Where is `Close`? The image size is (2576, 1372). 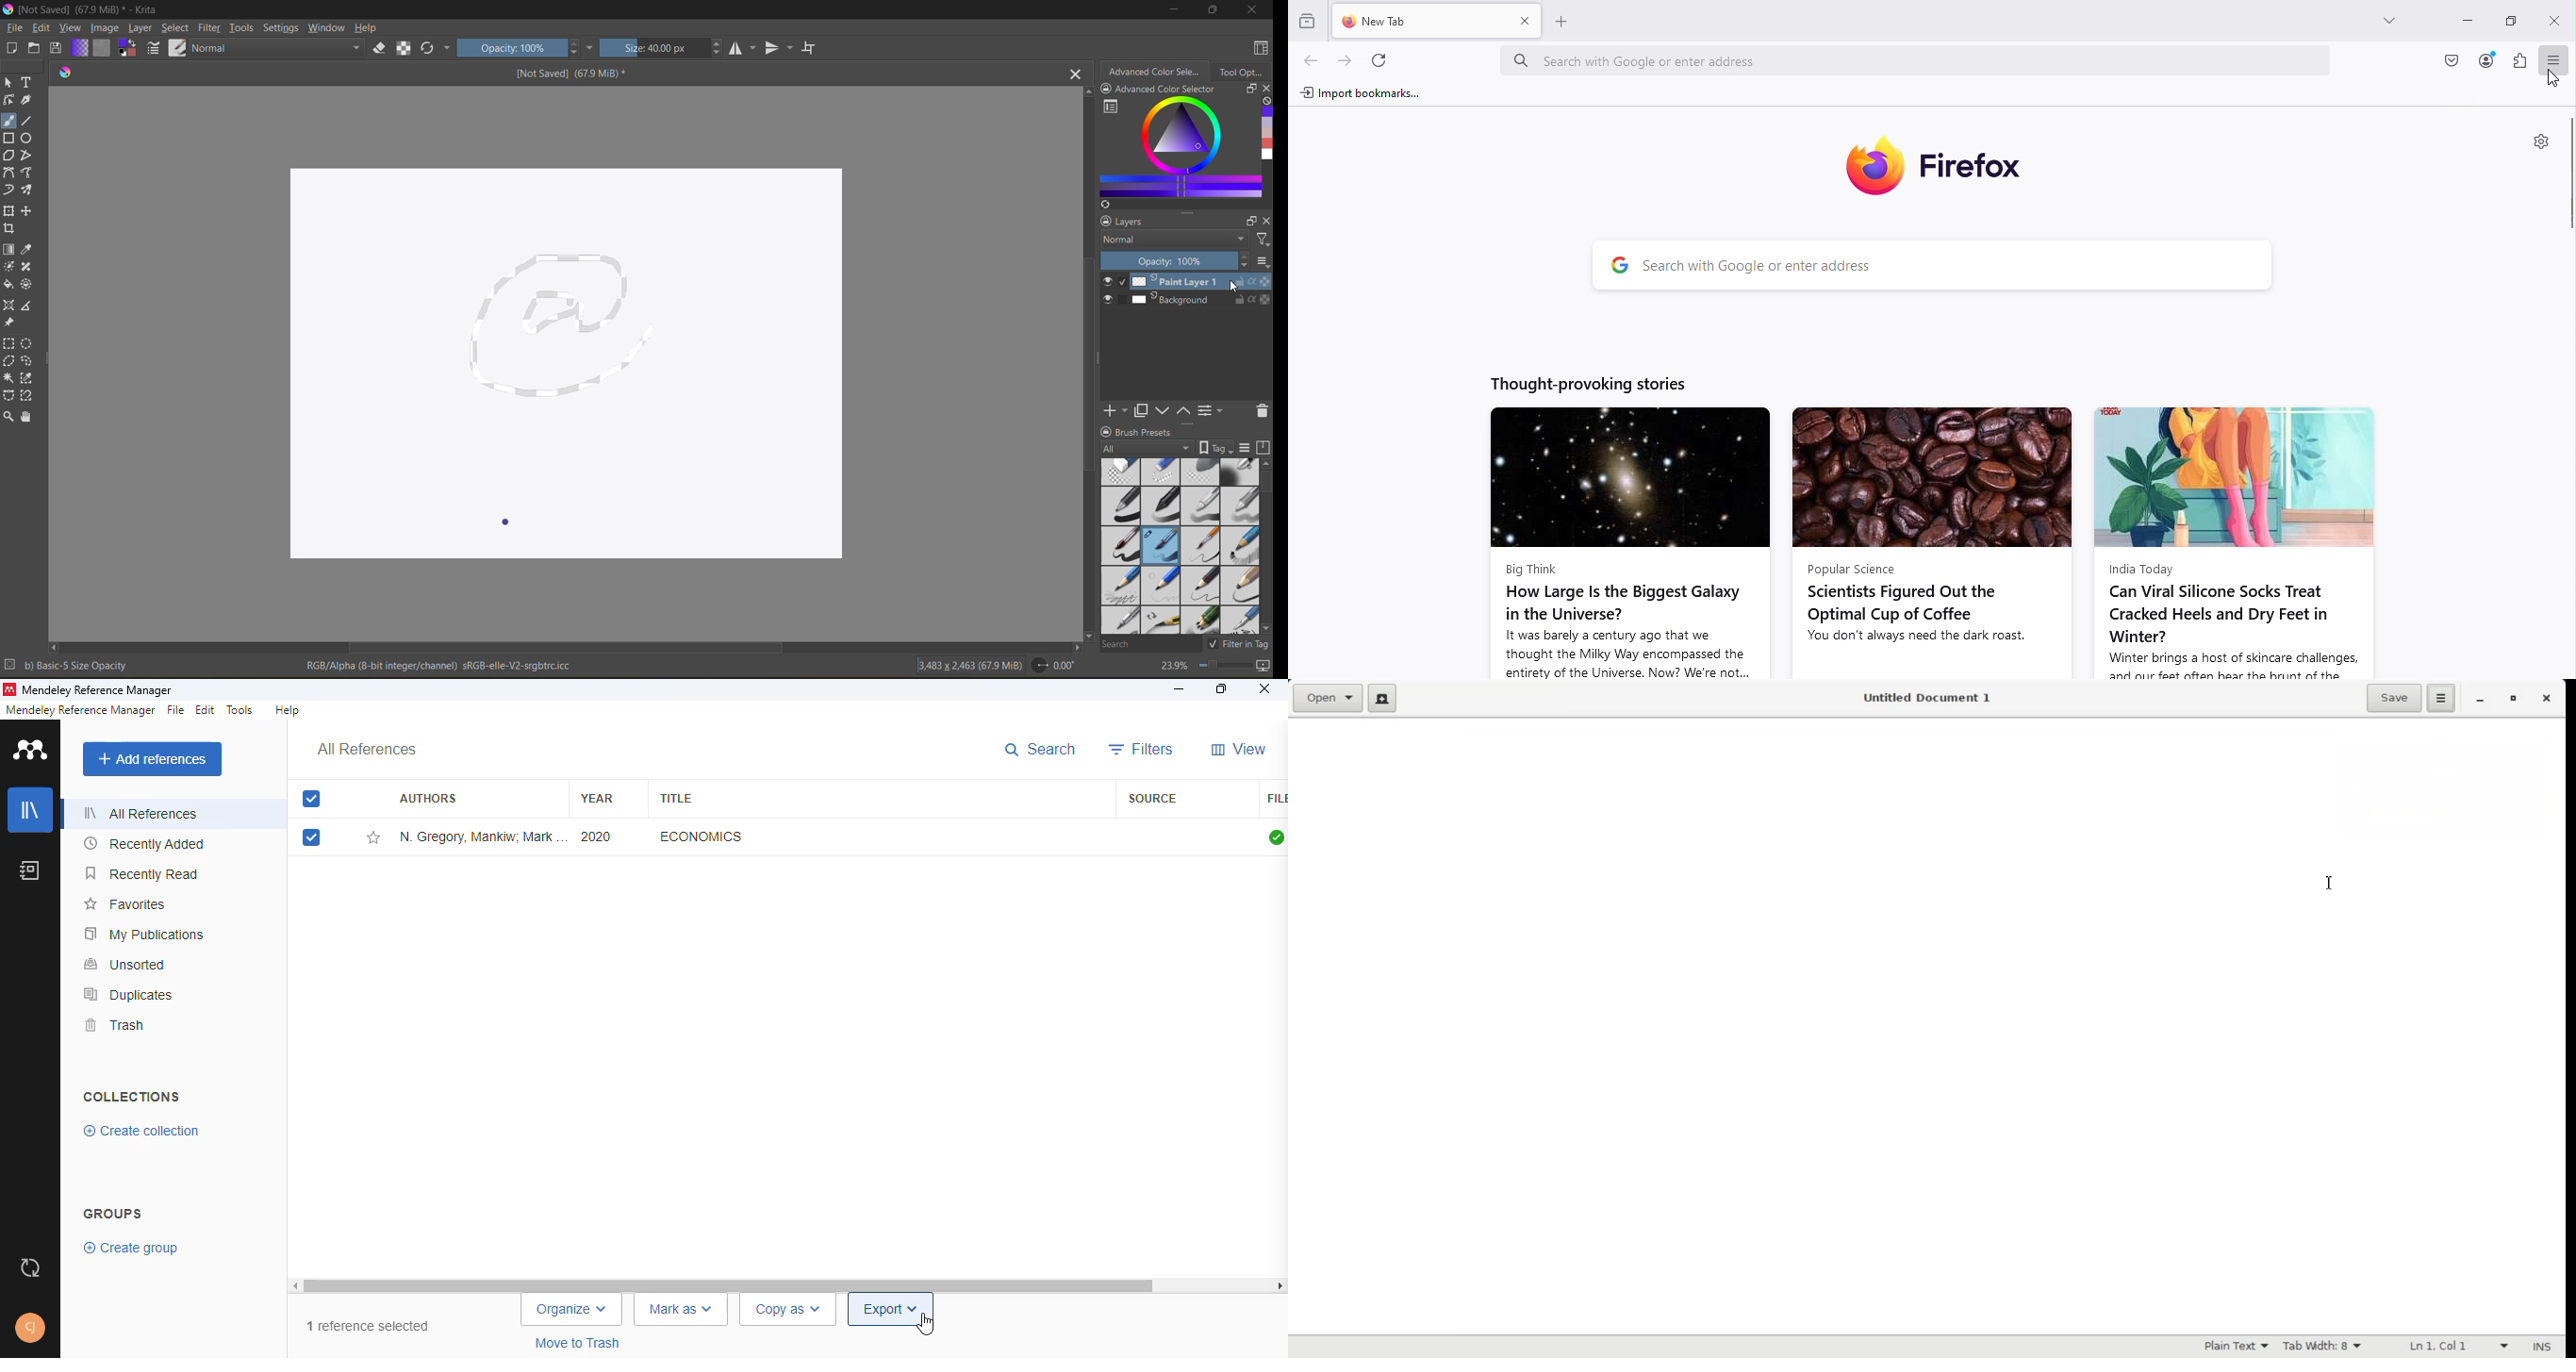 Close is located at coordinates (2546, 699).